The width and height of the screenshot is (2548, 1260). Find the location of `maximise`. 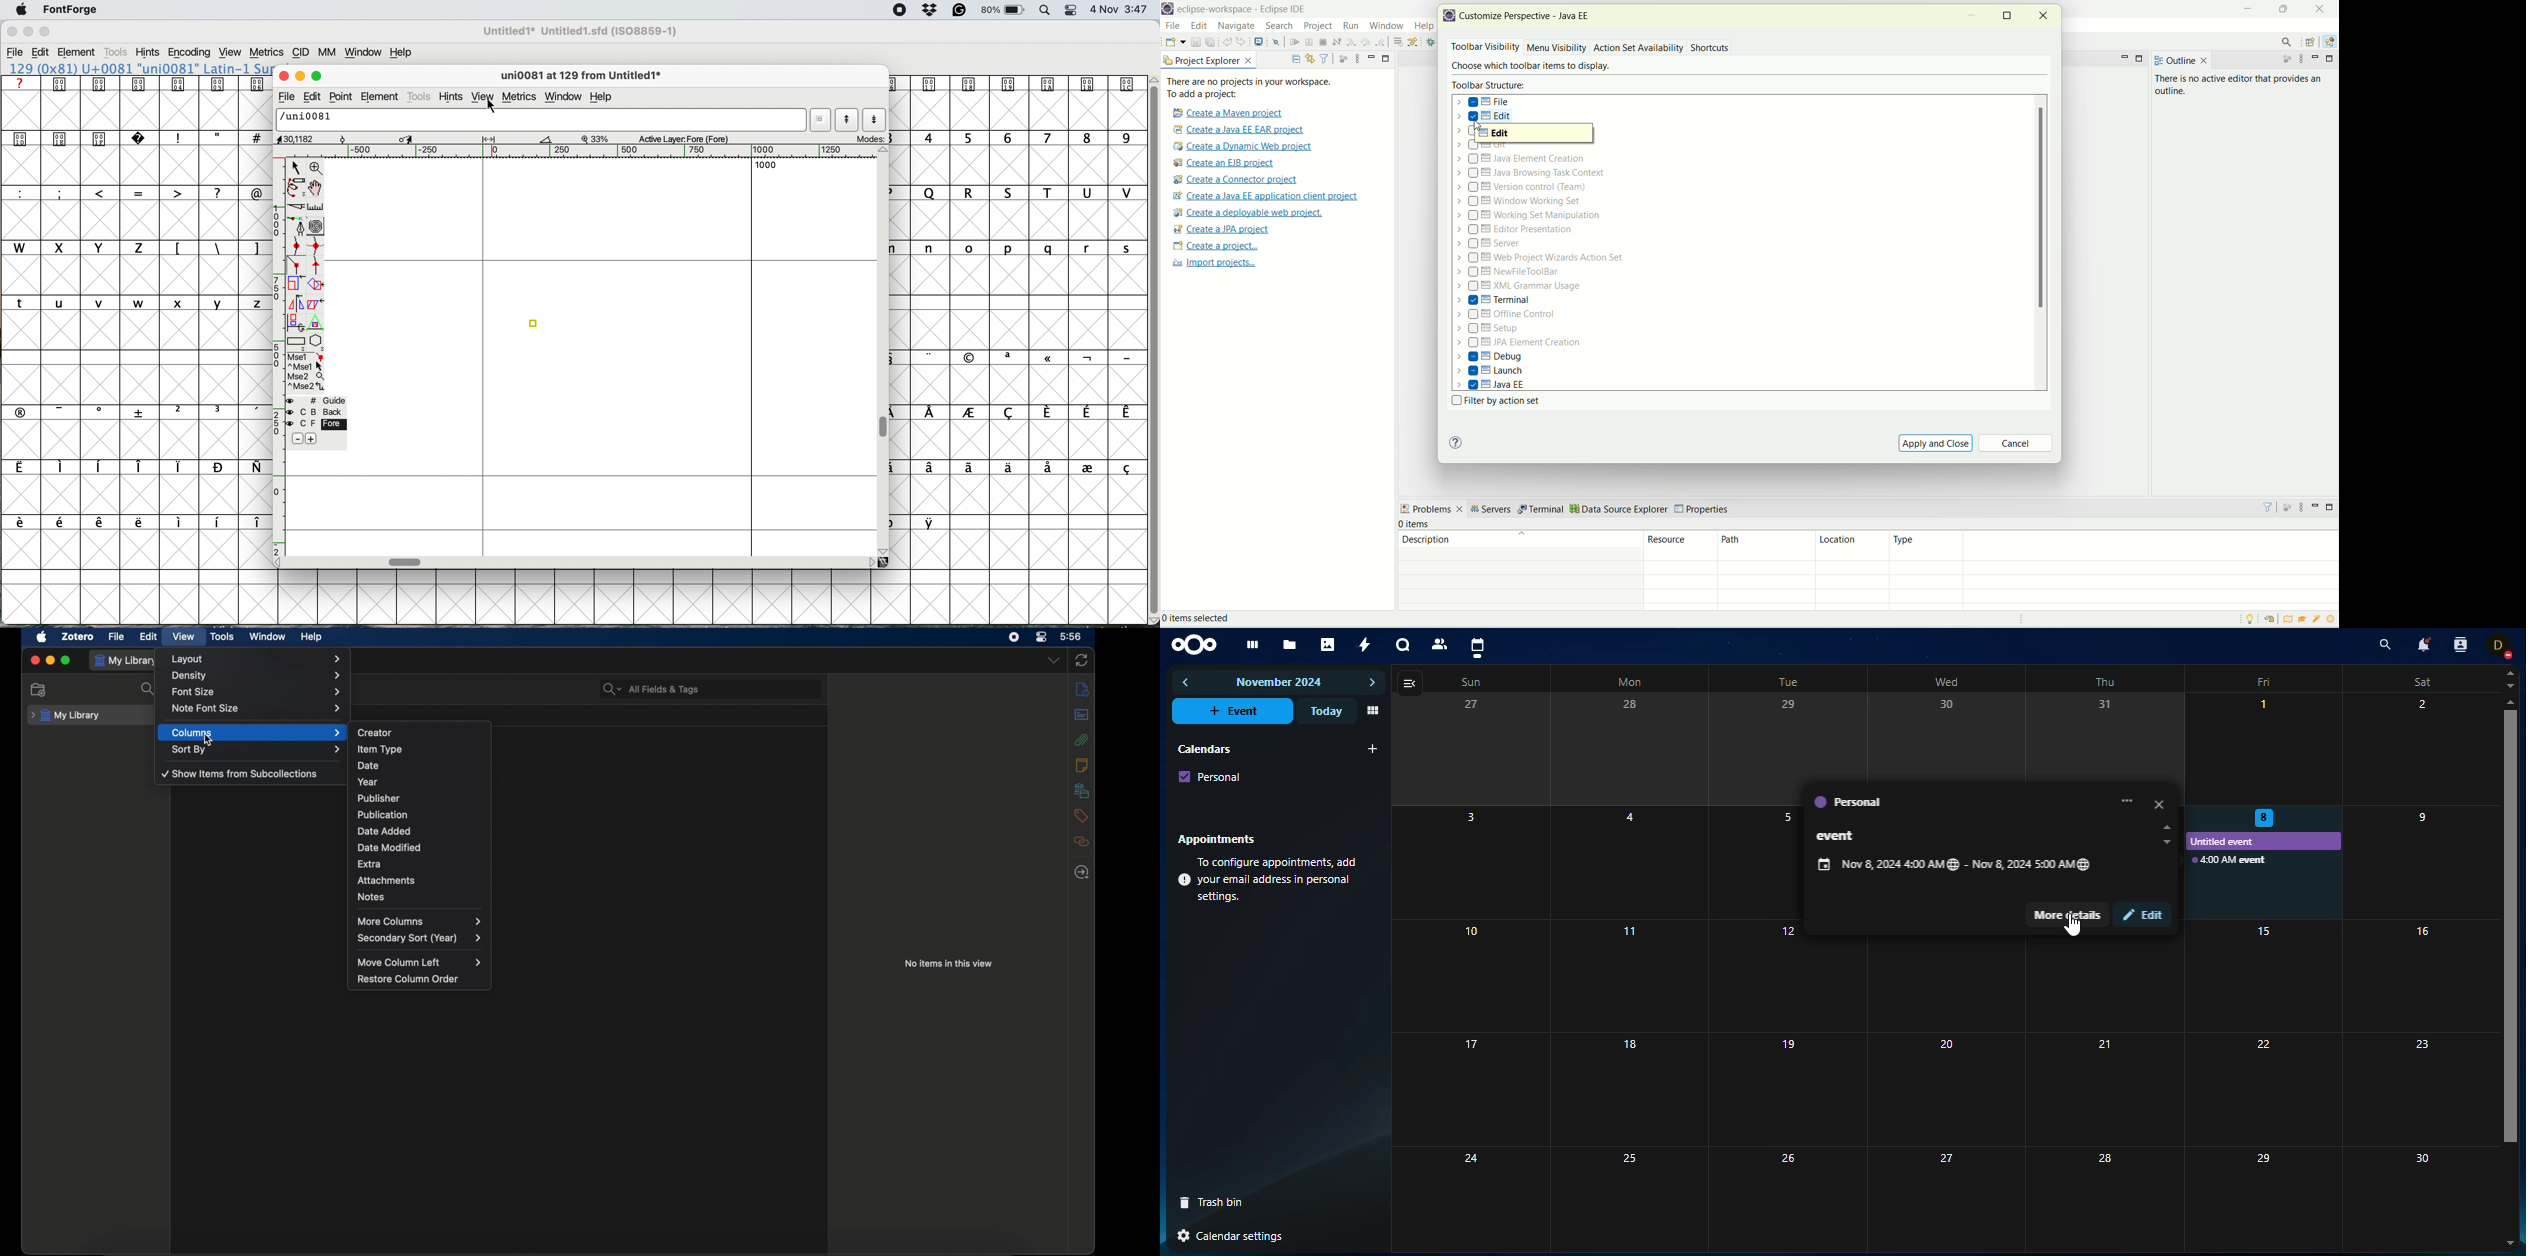

maximise is located at coordinates (316, 76).